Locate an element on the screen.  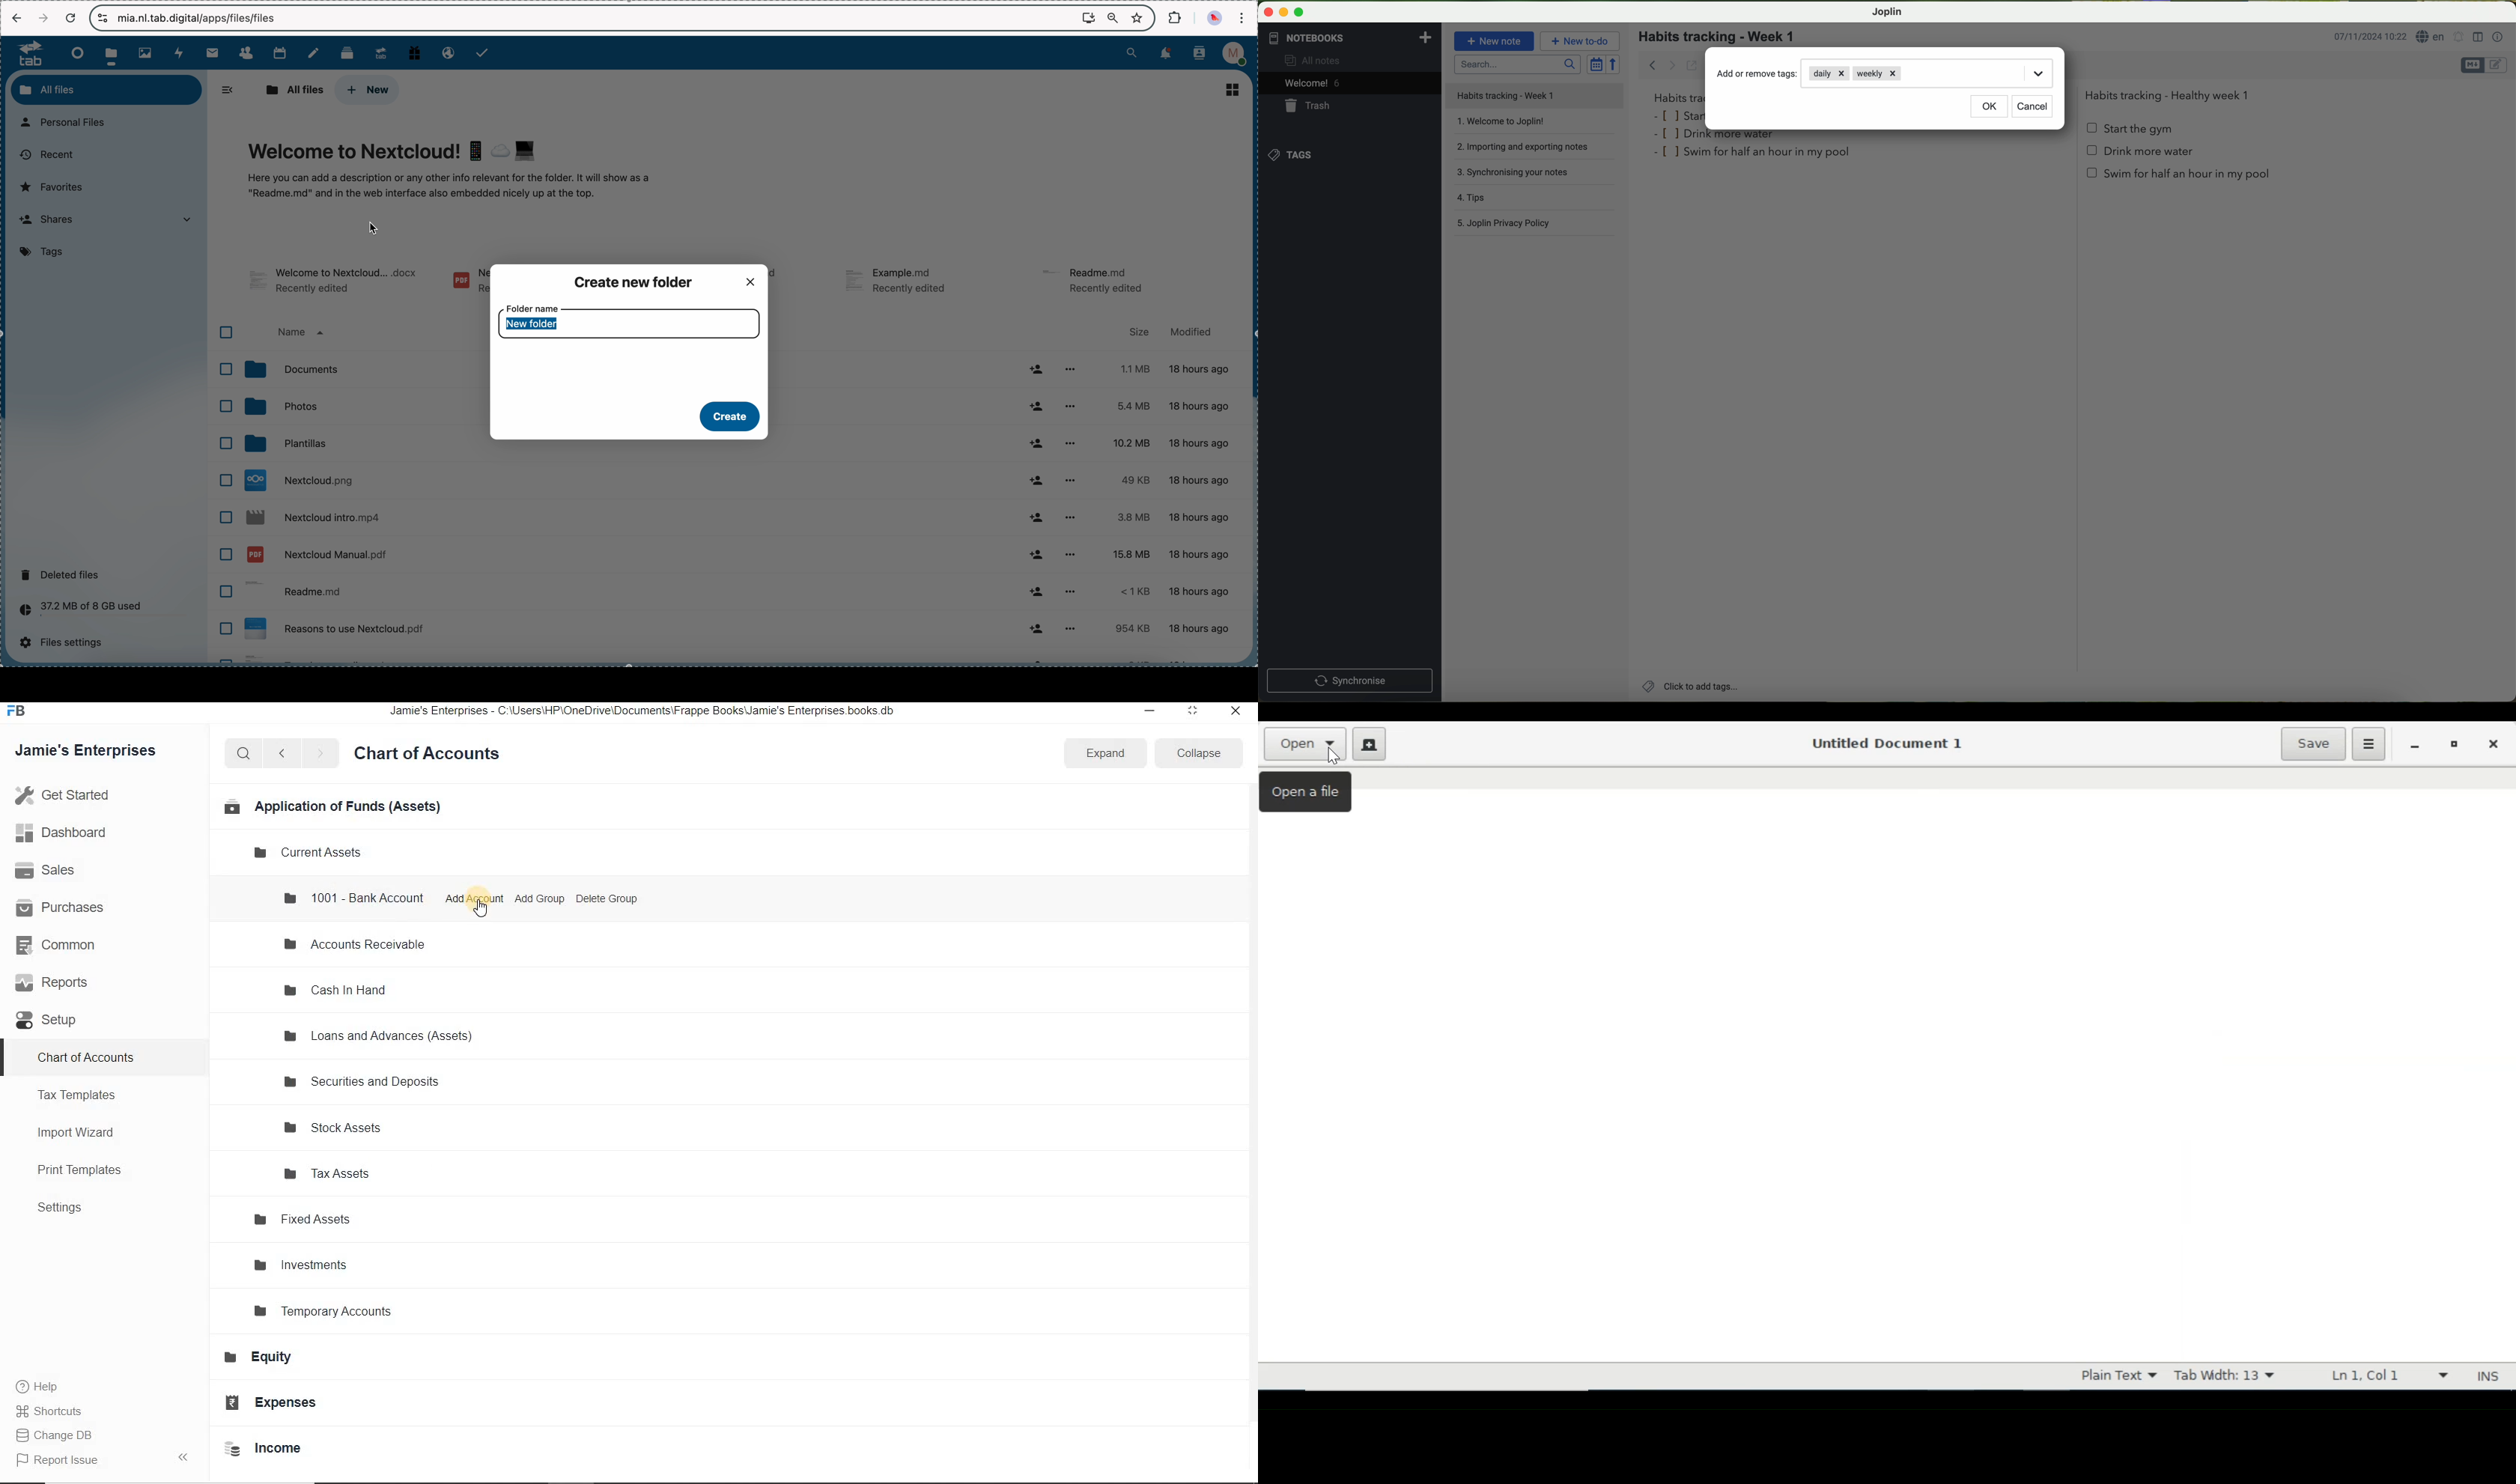
Expenses is located at coordinates (279, 1402).